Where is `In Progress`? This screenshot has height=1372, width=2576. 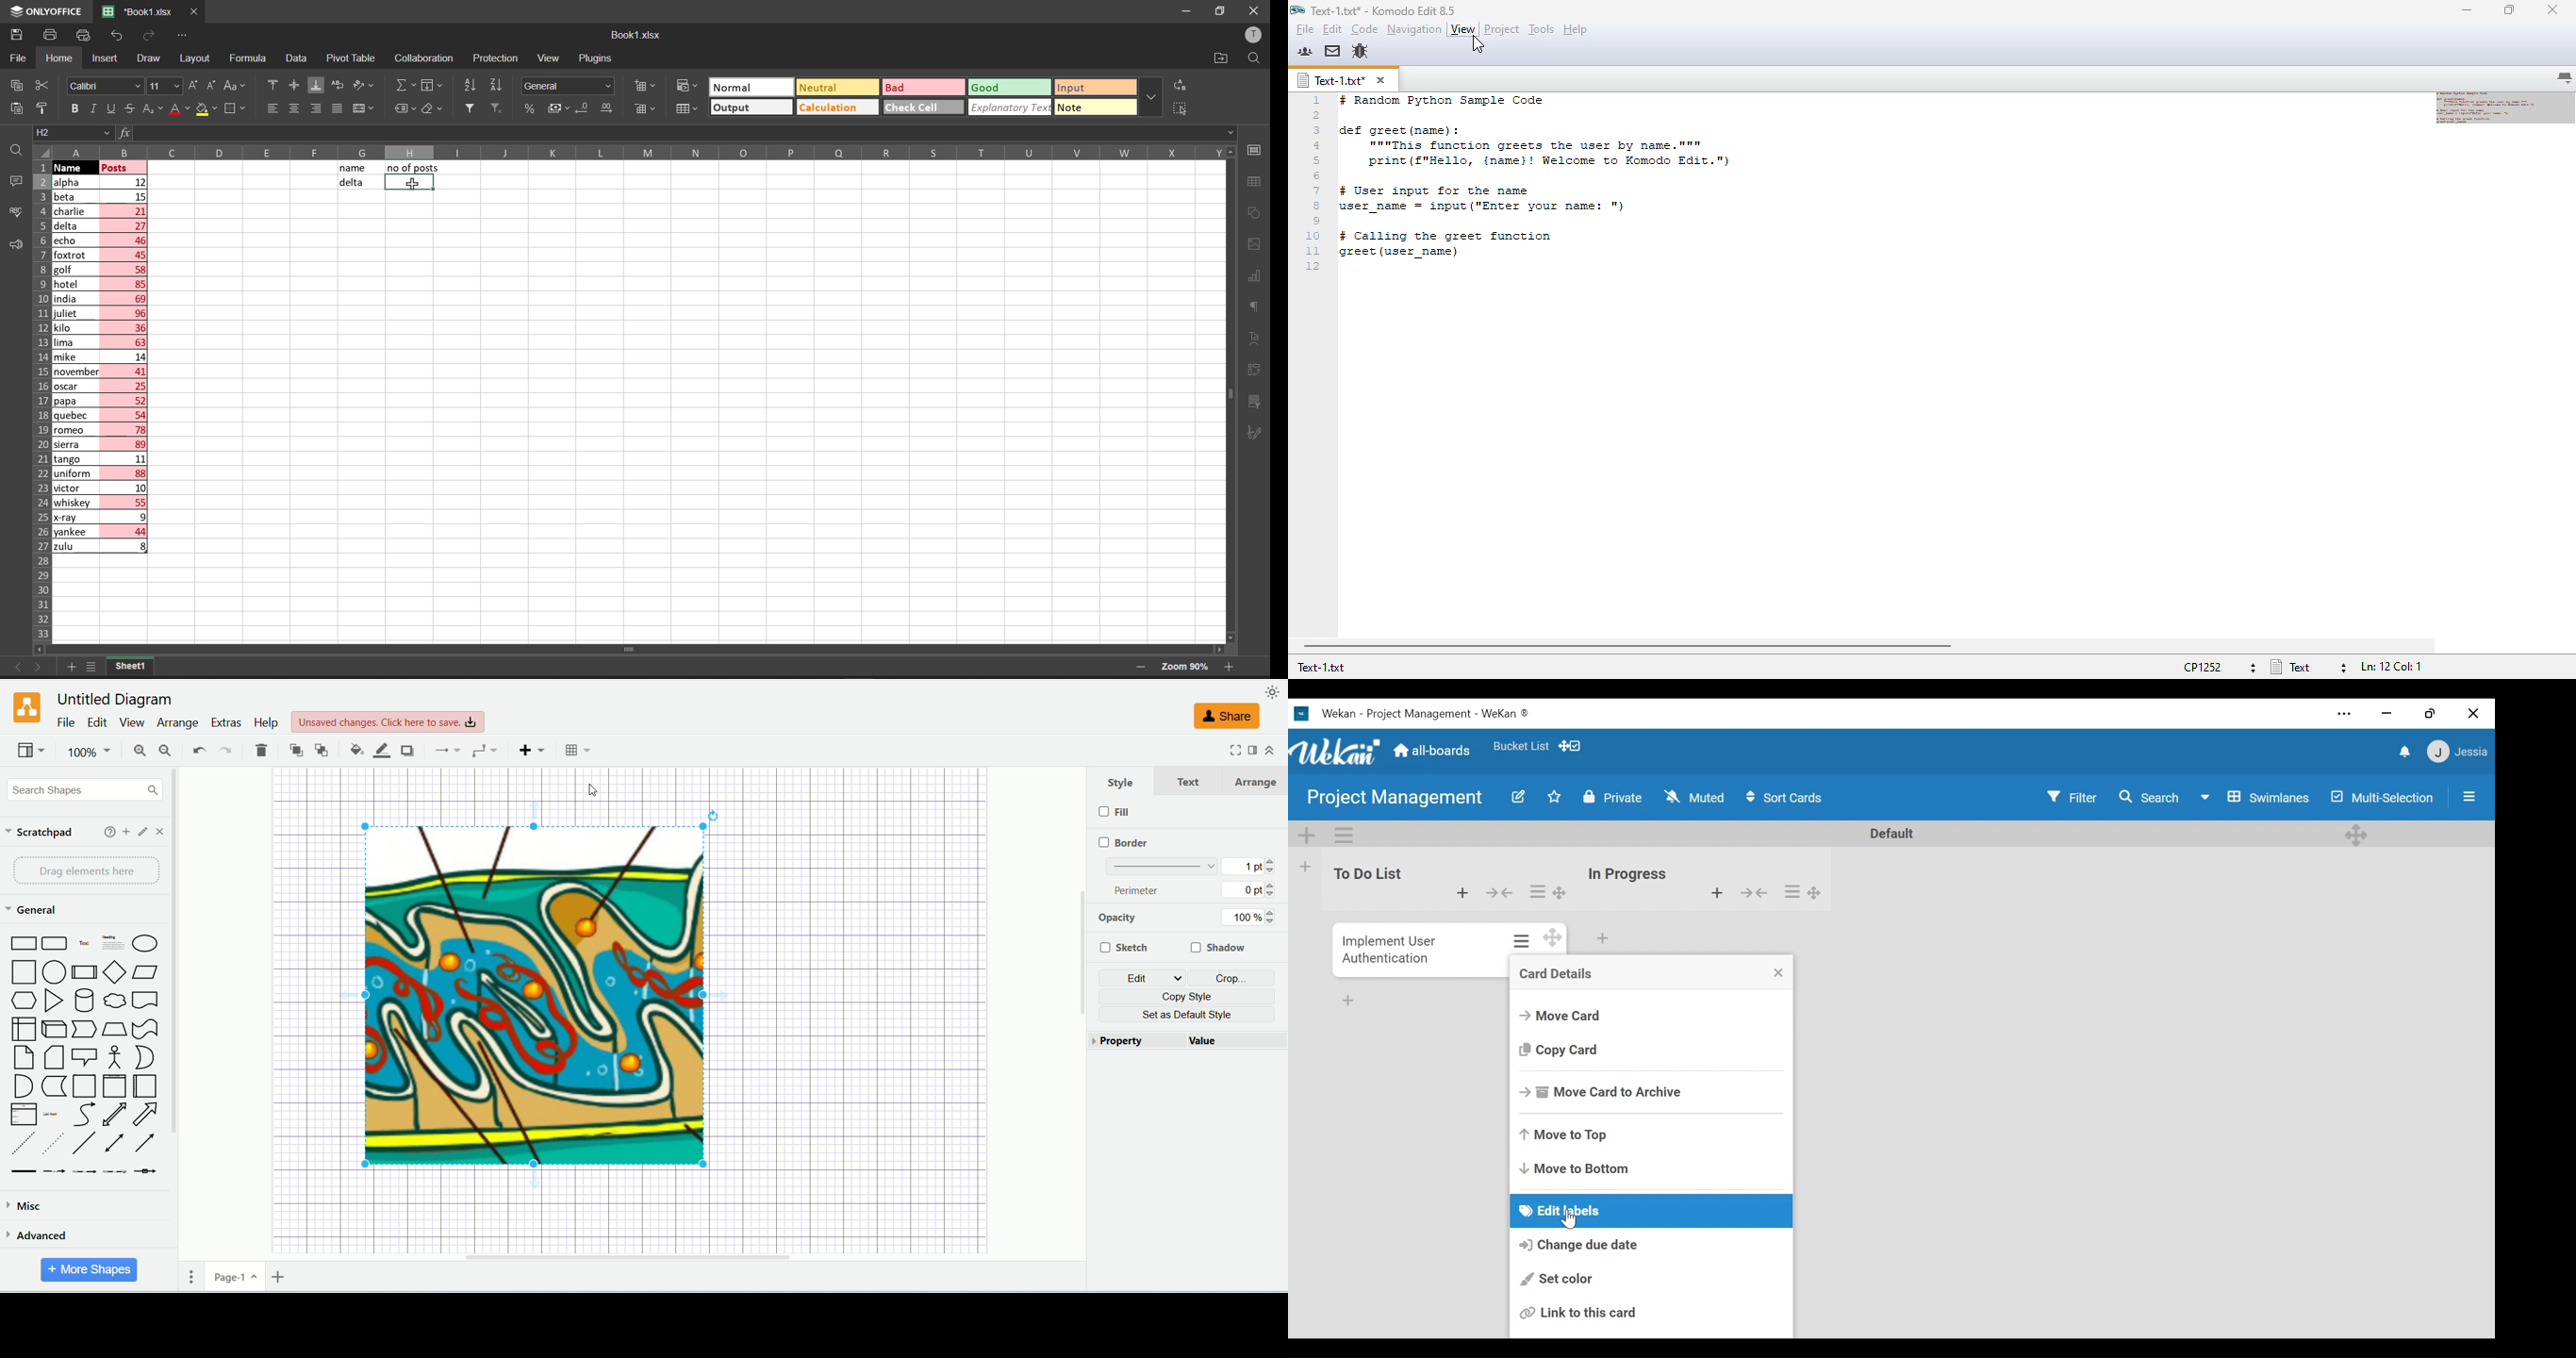
In Progress is located at coordinates (1629, 875).